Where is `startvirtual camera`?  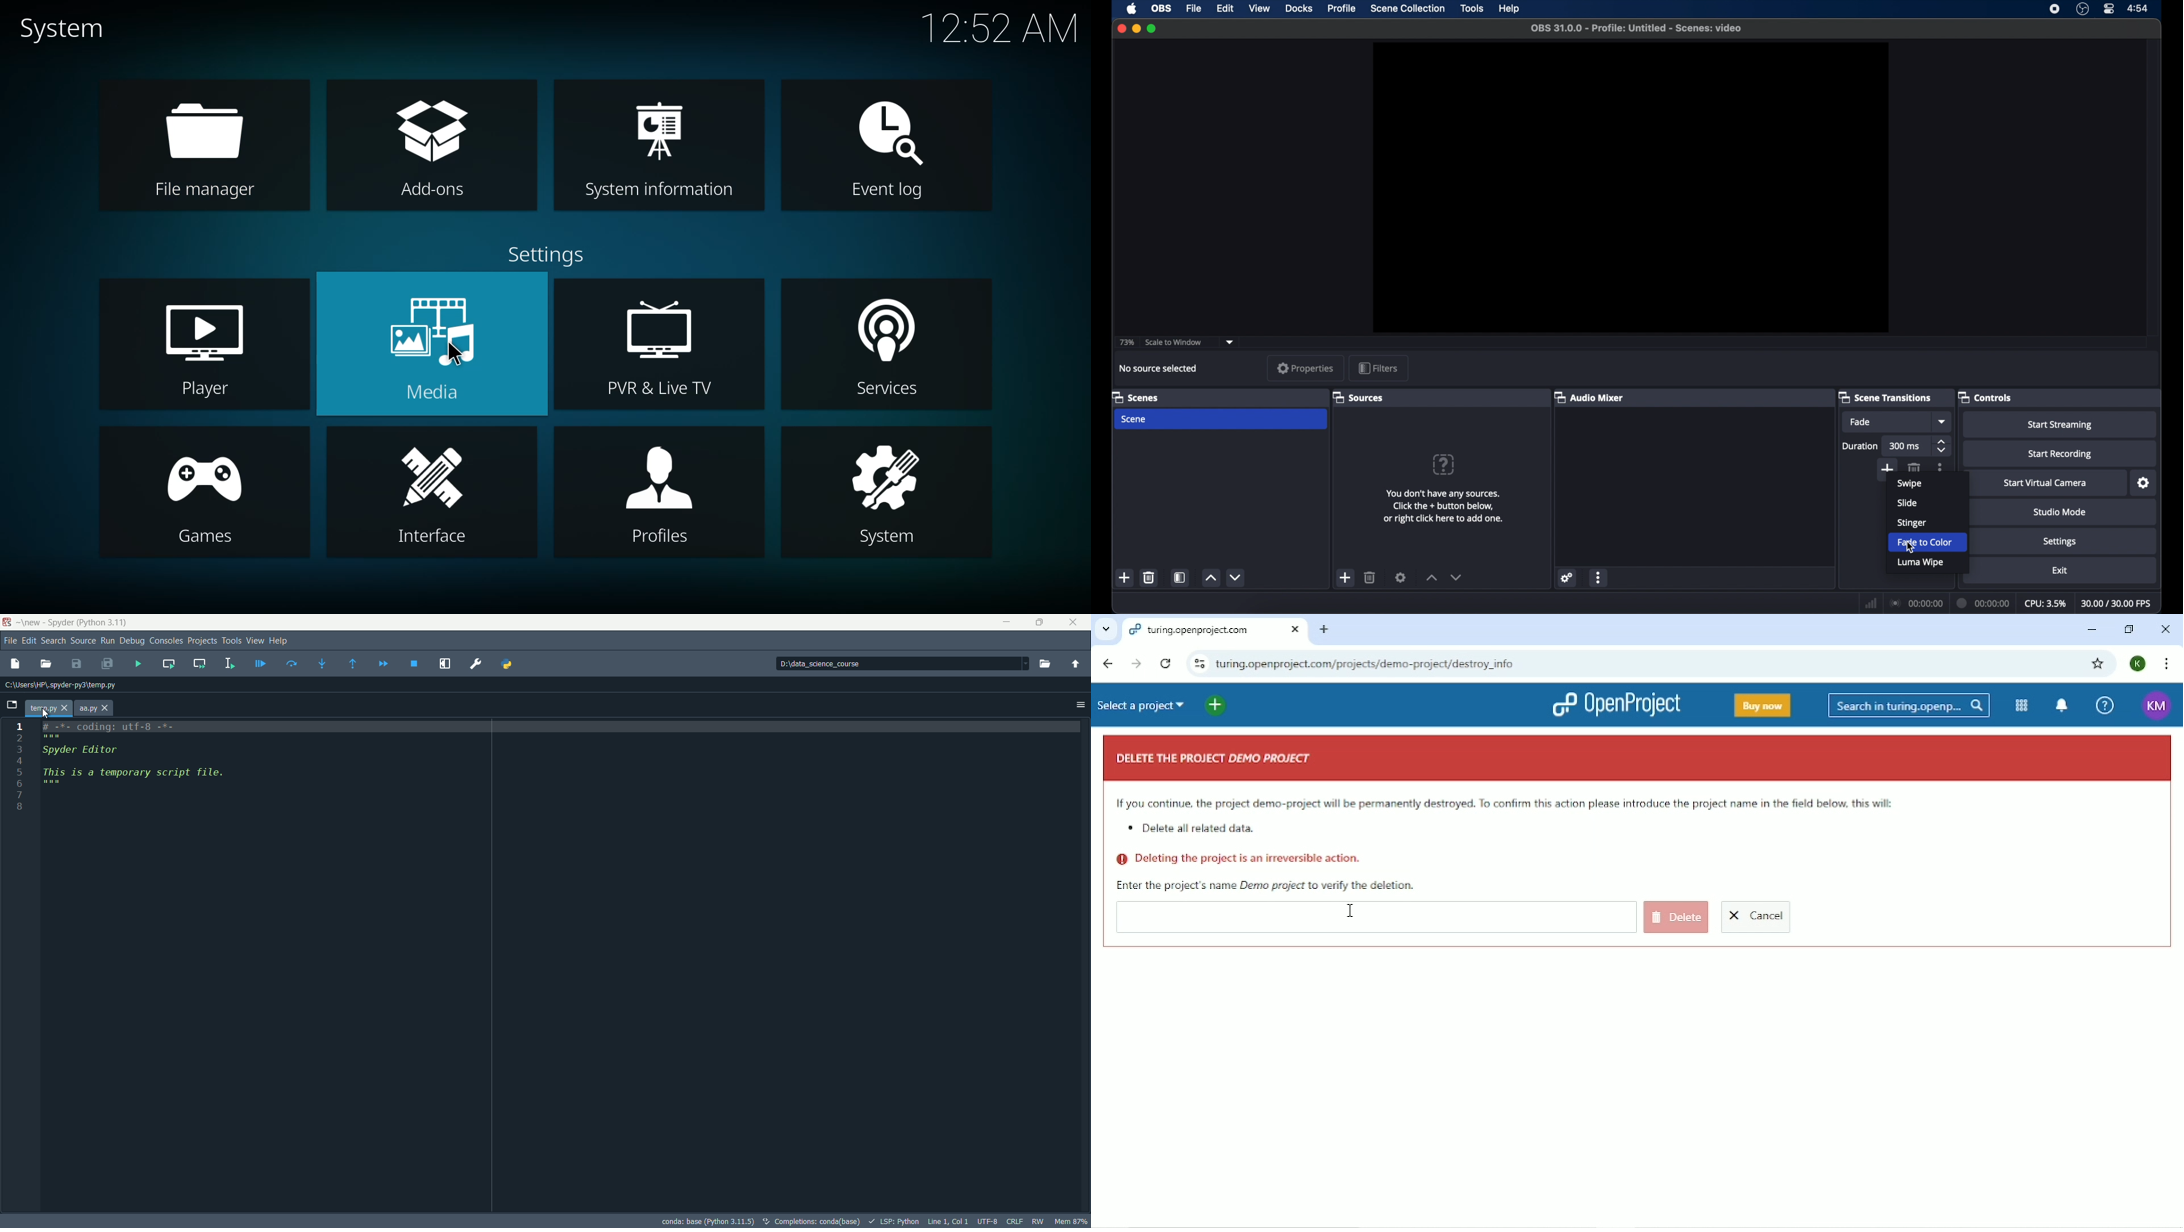
startvirtual camera is located at coordinates (2046, 483).